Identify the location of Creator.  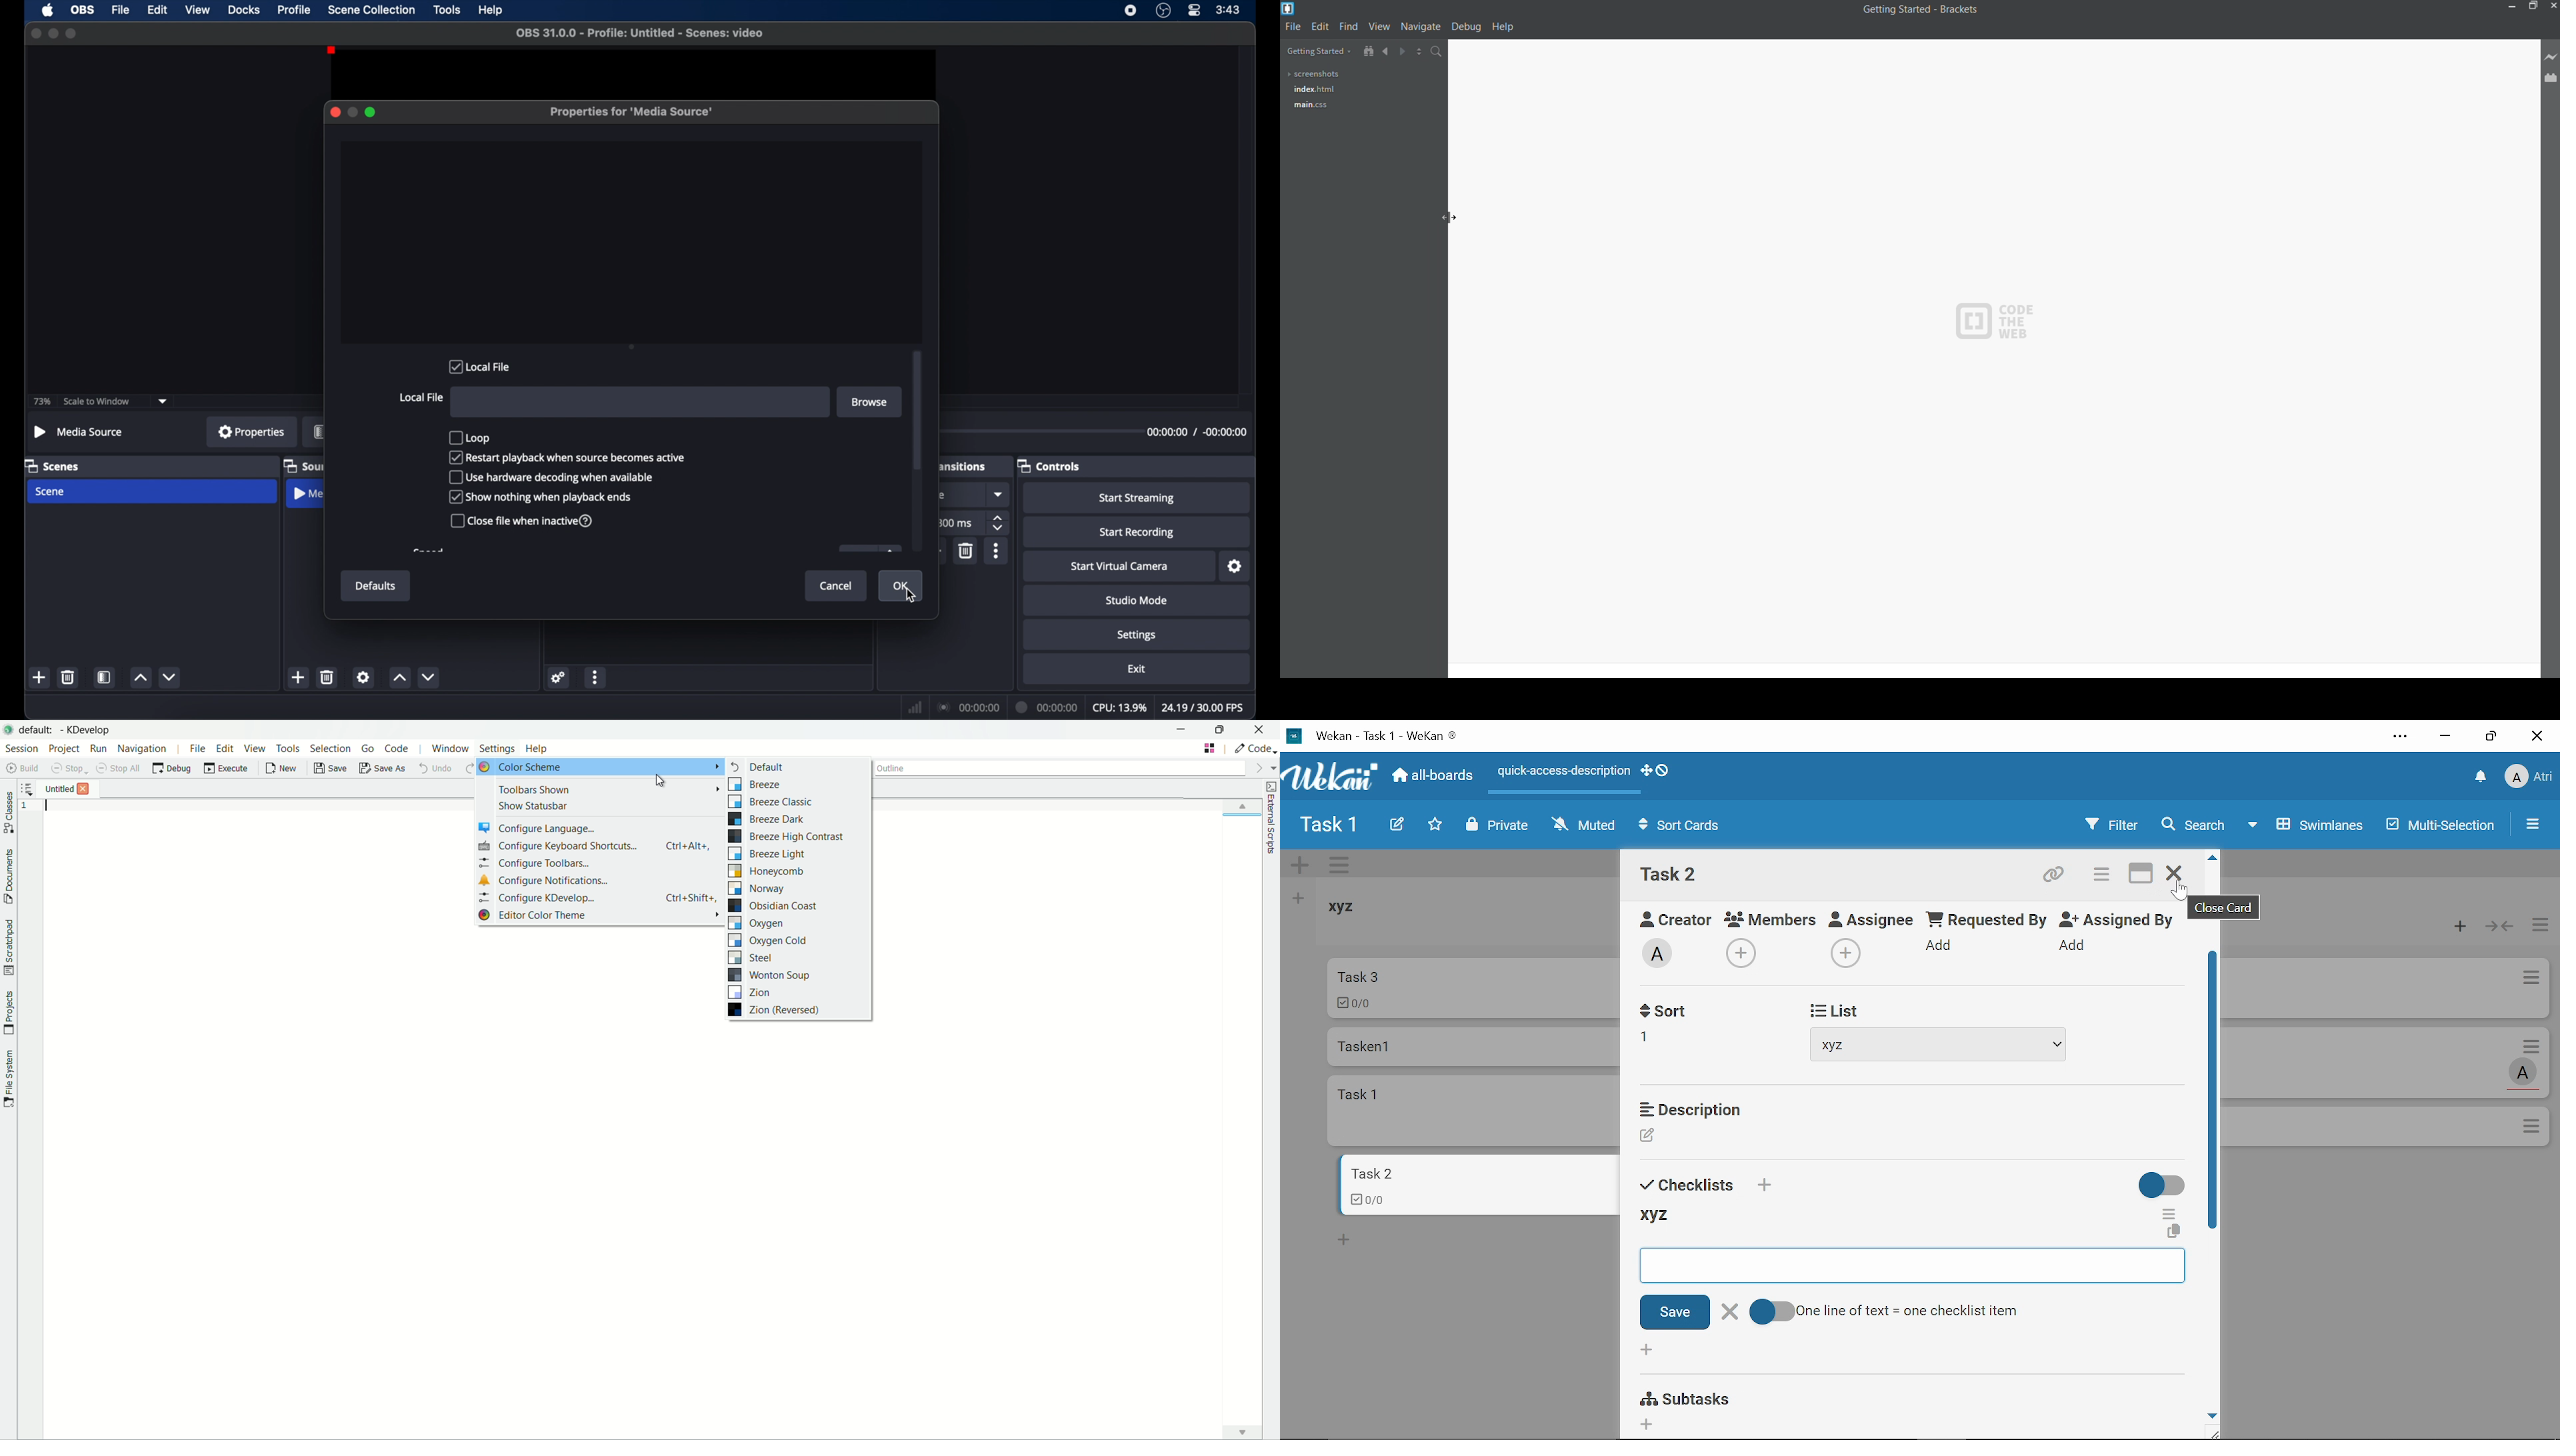
(1648, 1136).